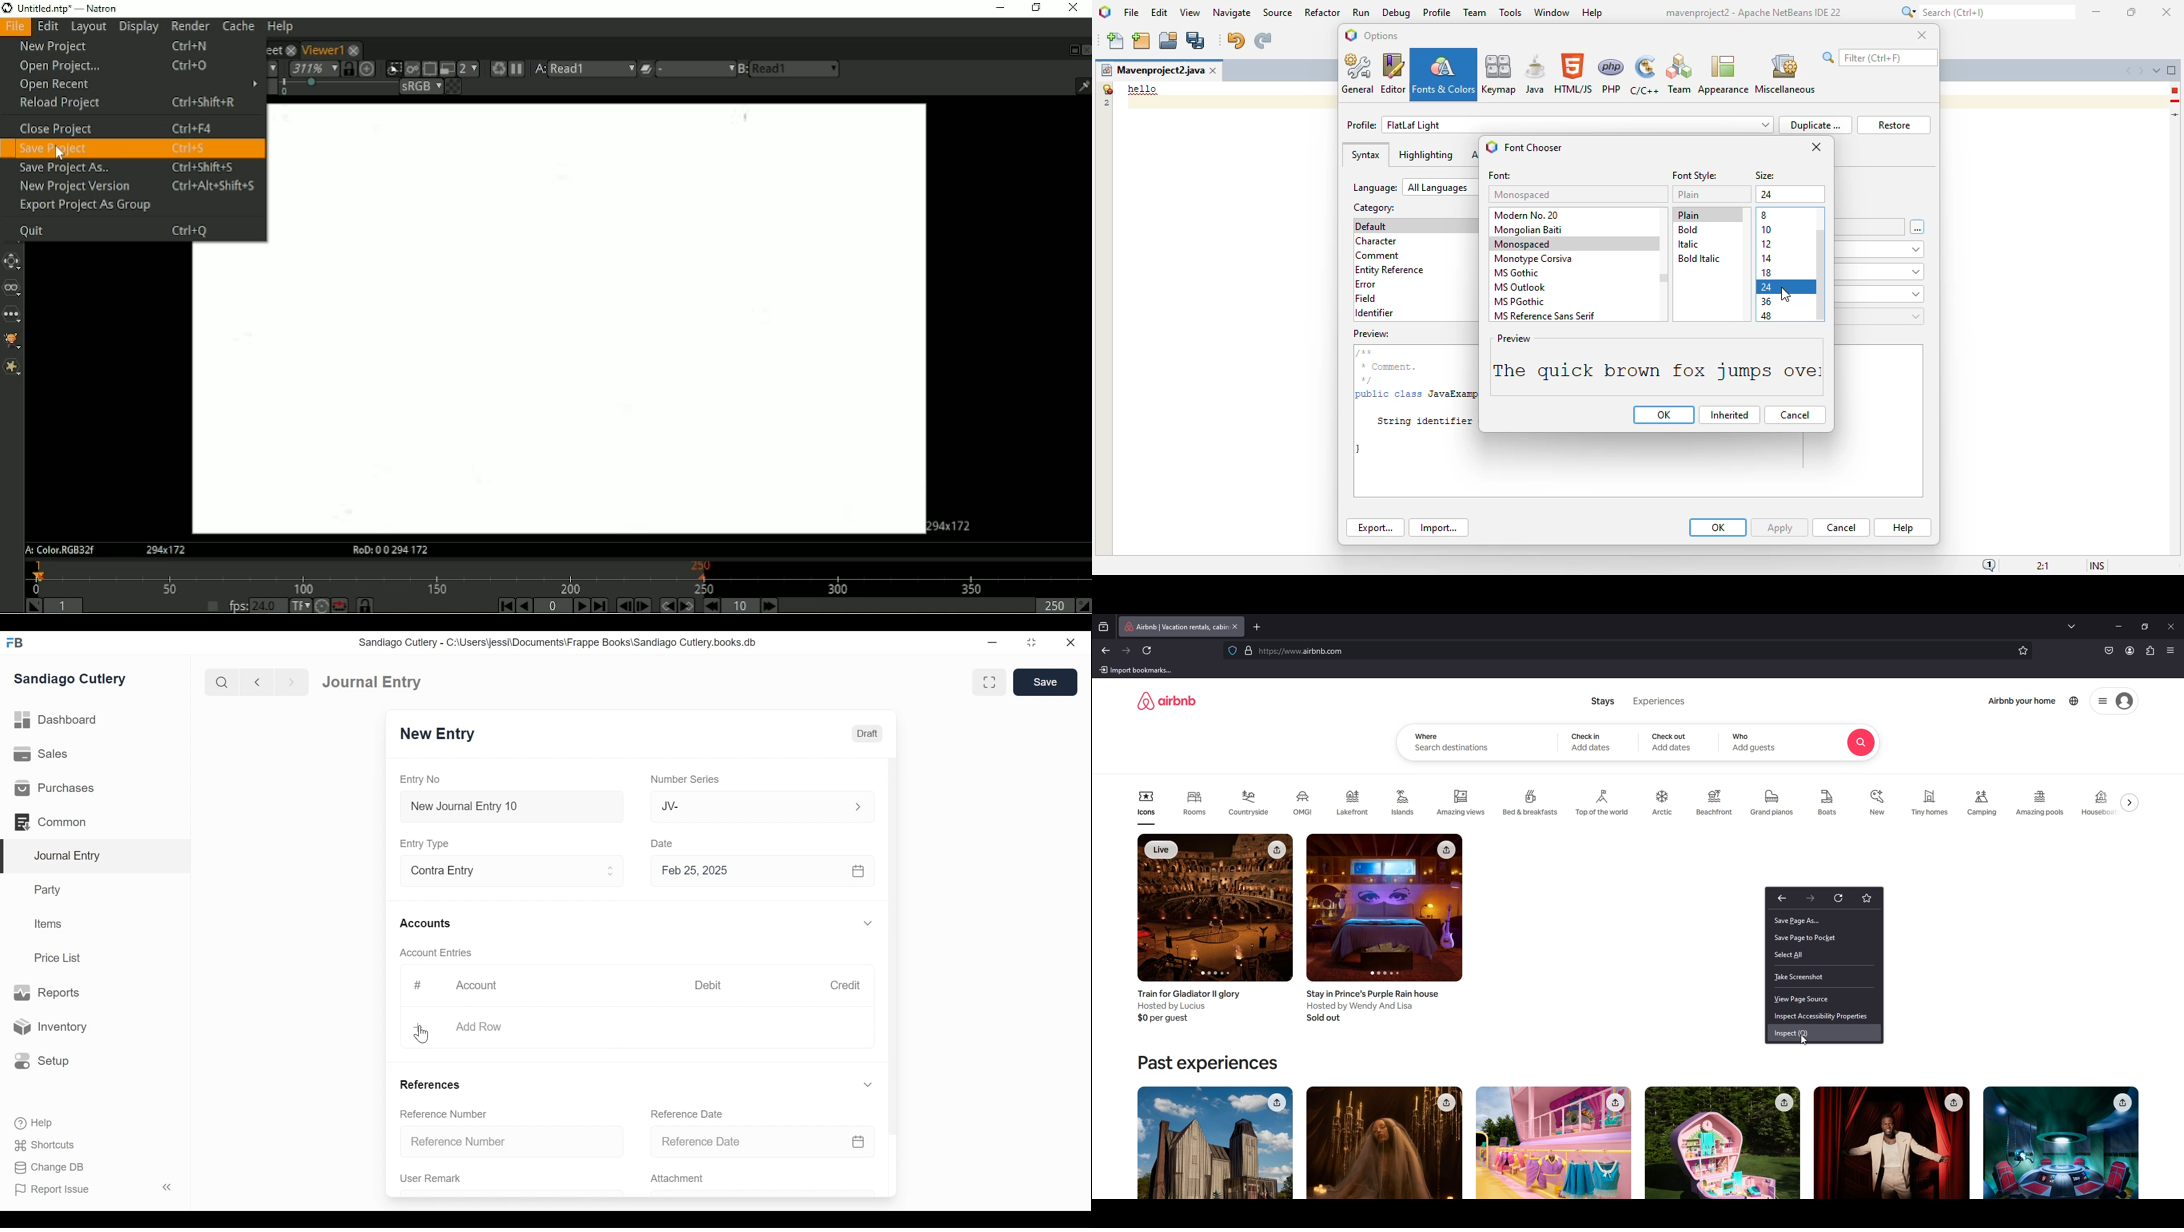  I want to click on size: , so click(1766, 177).